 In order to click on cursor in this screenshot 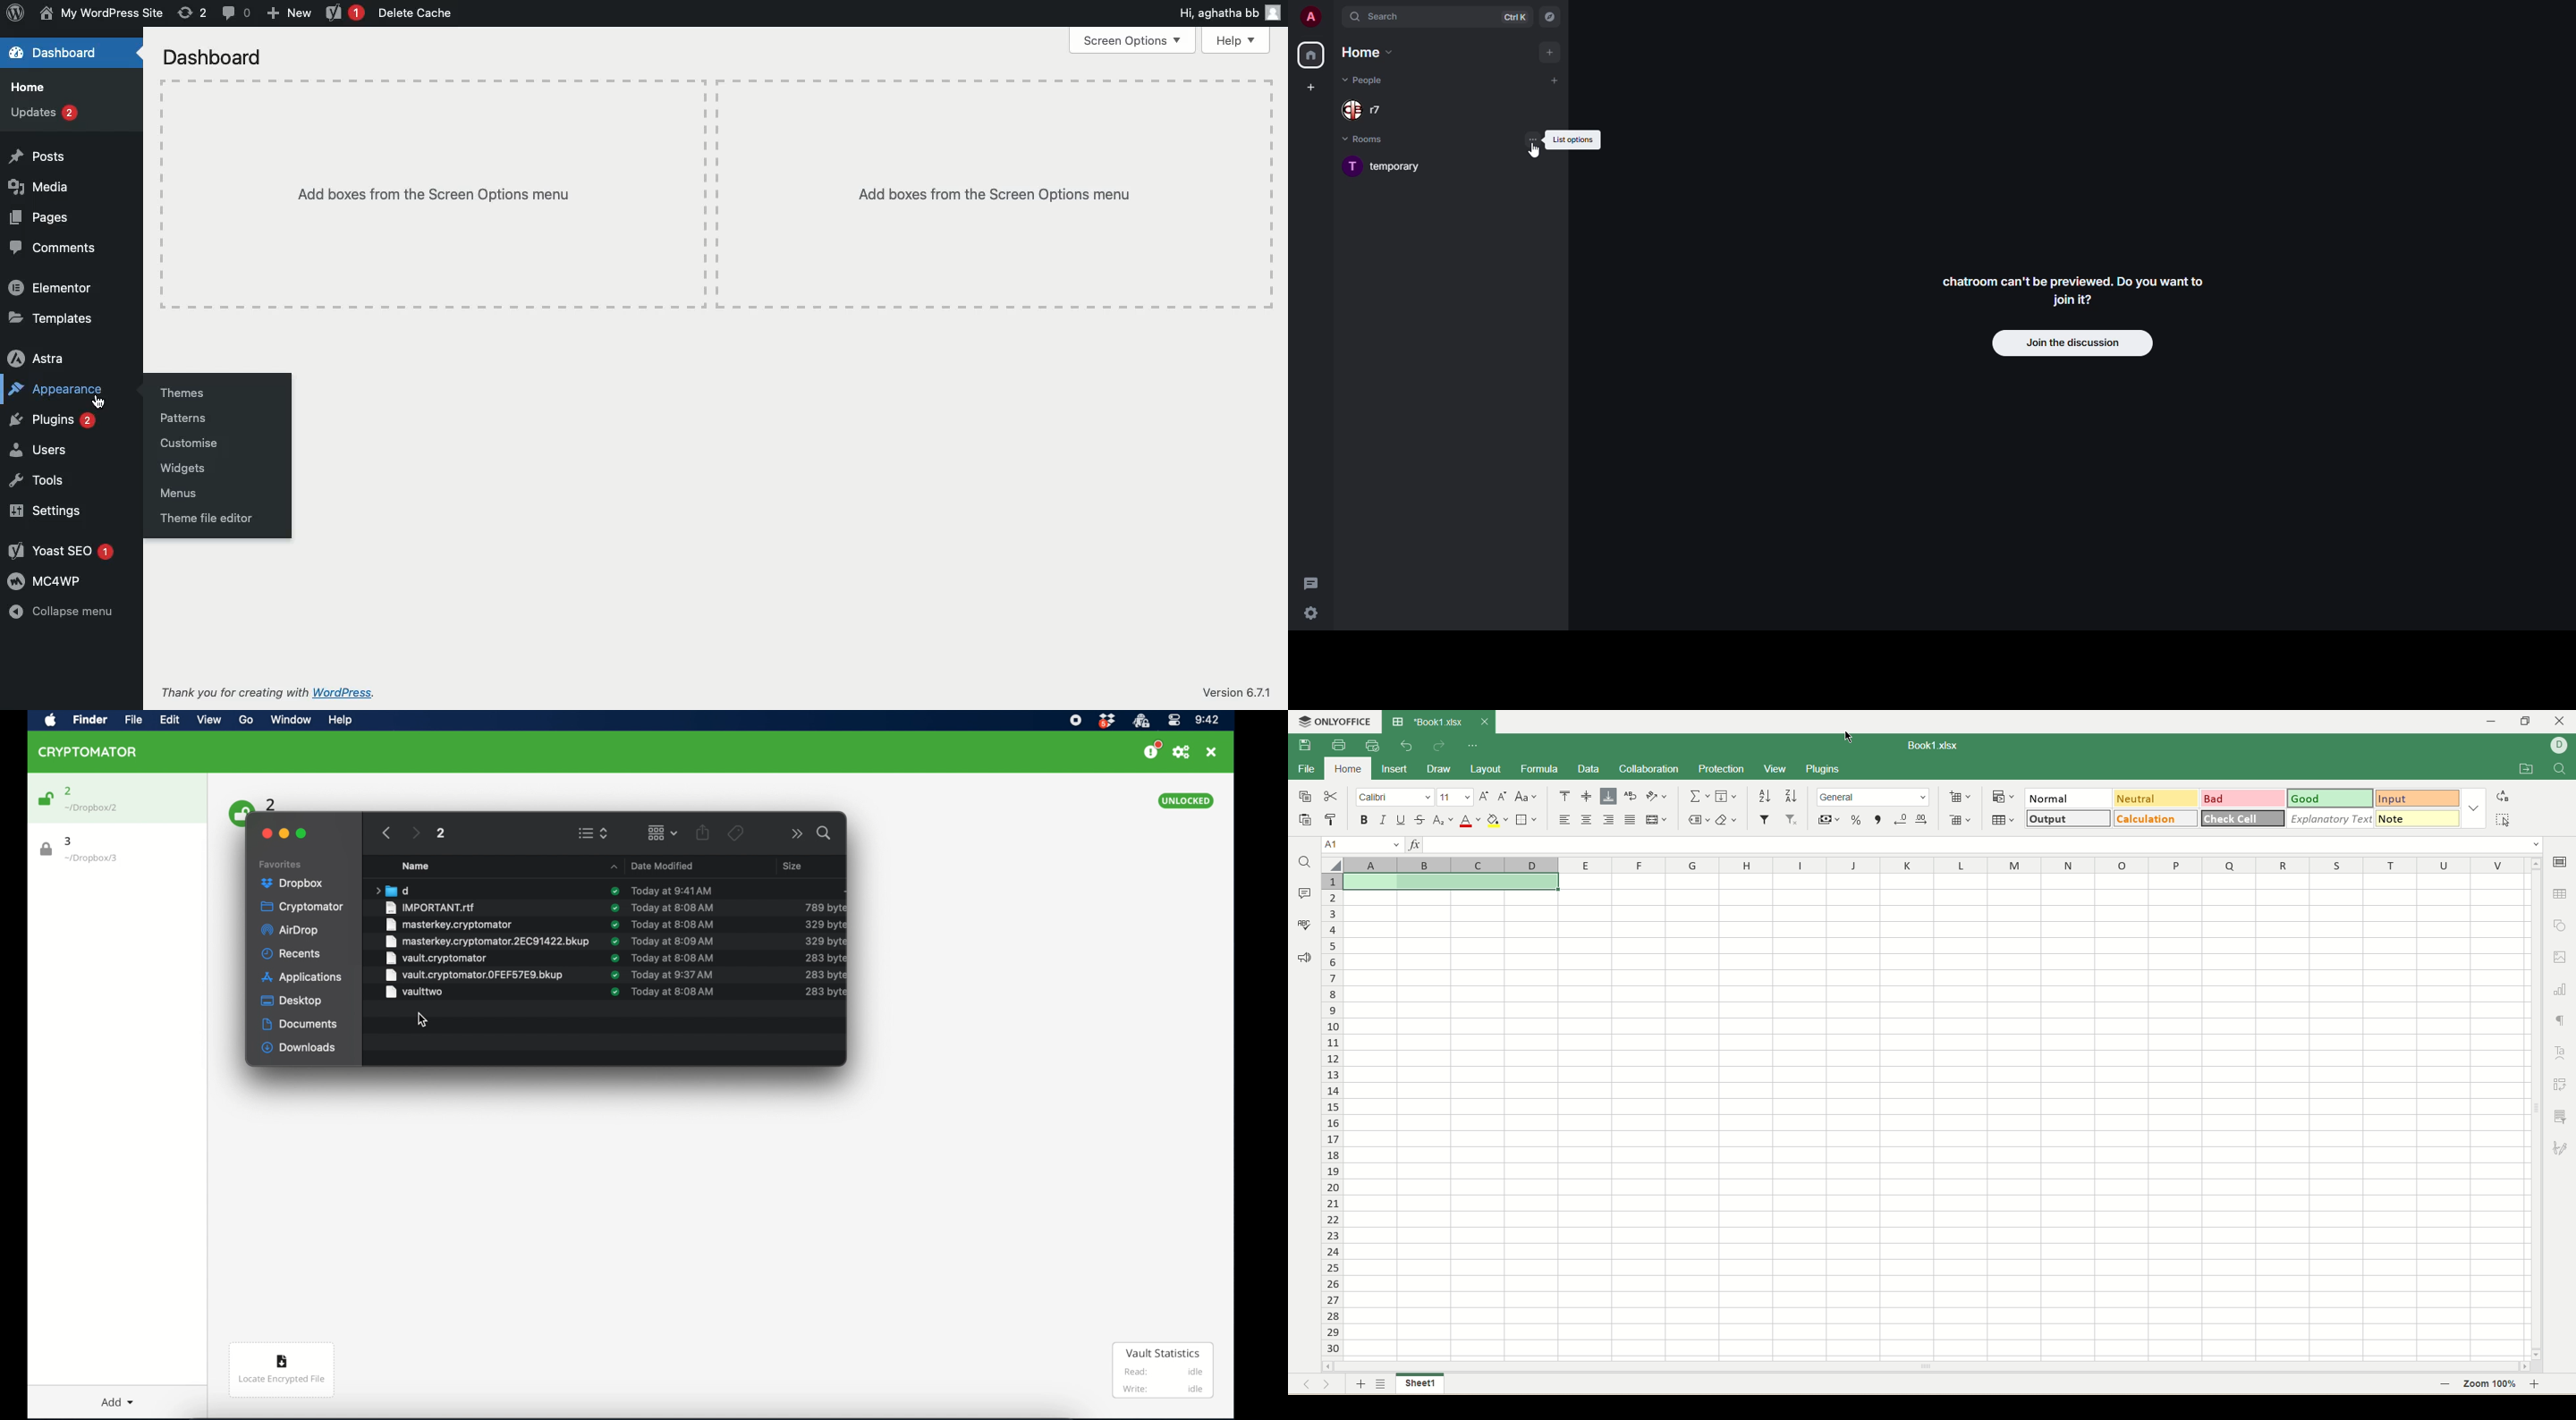, I will do `click(1845, 737)`.